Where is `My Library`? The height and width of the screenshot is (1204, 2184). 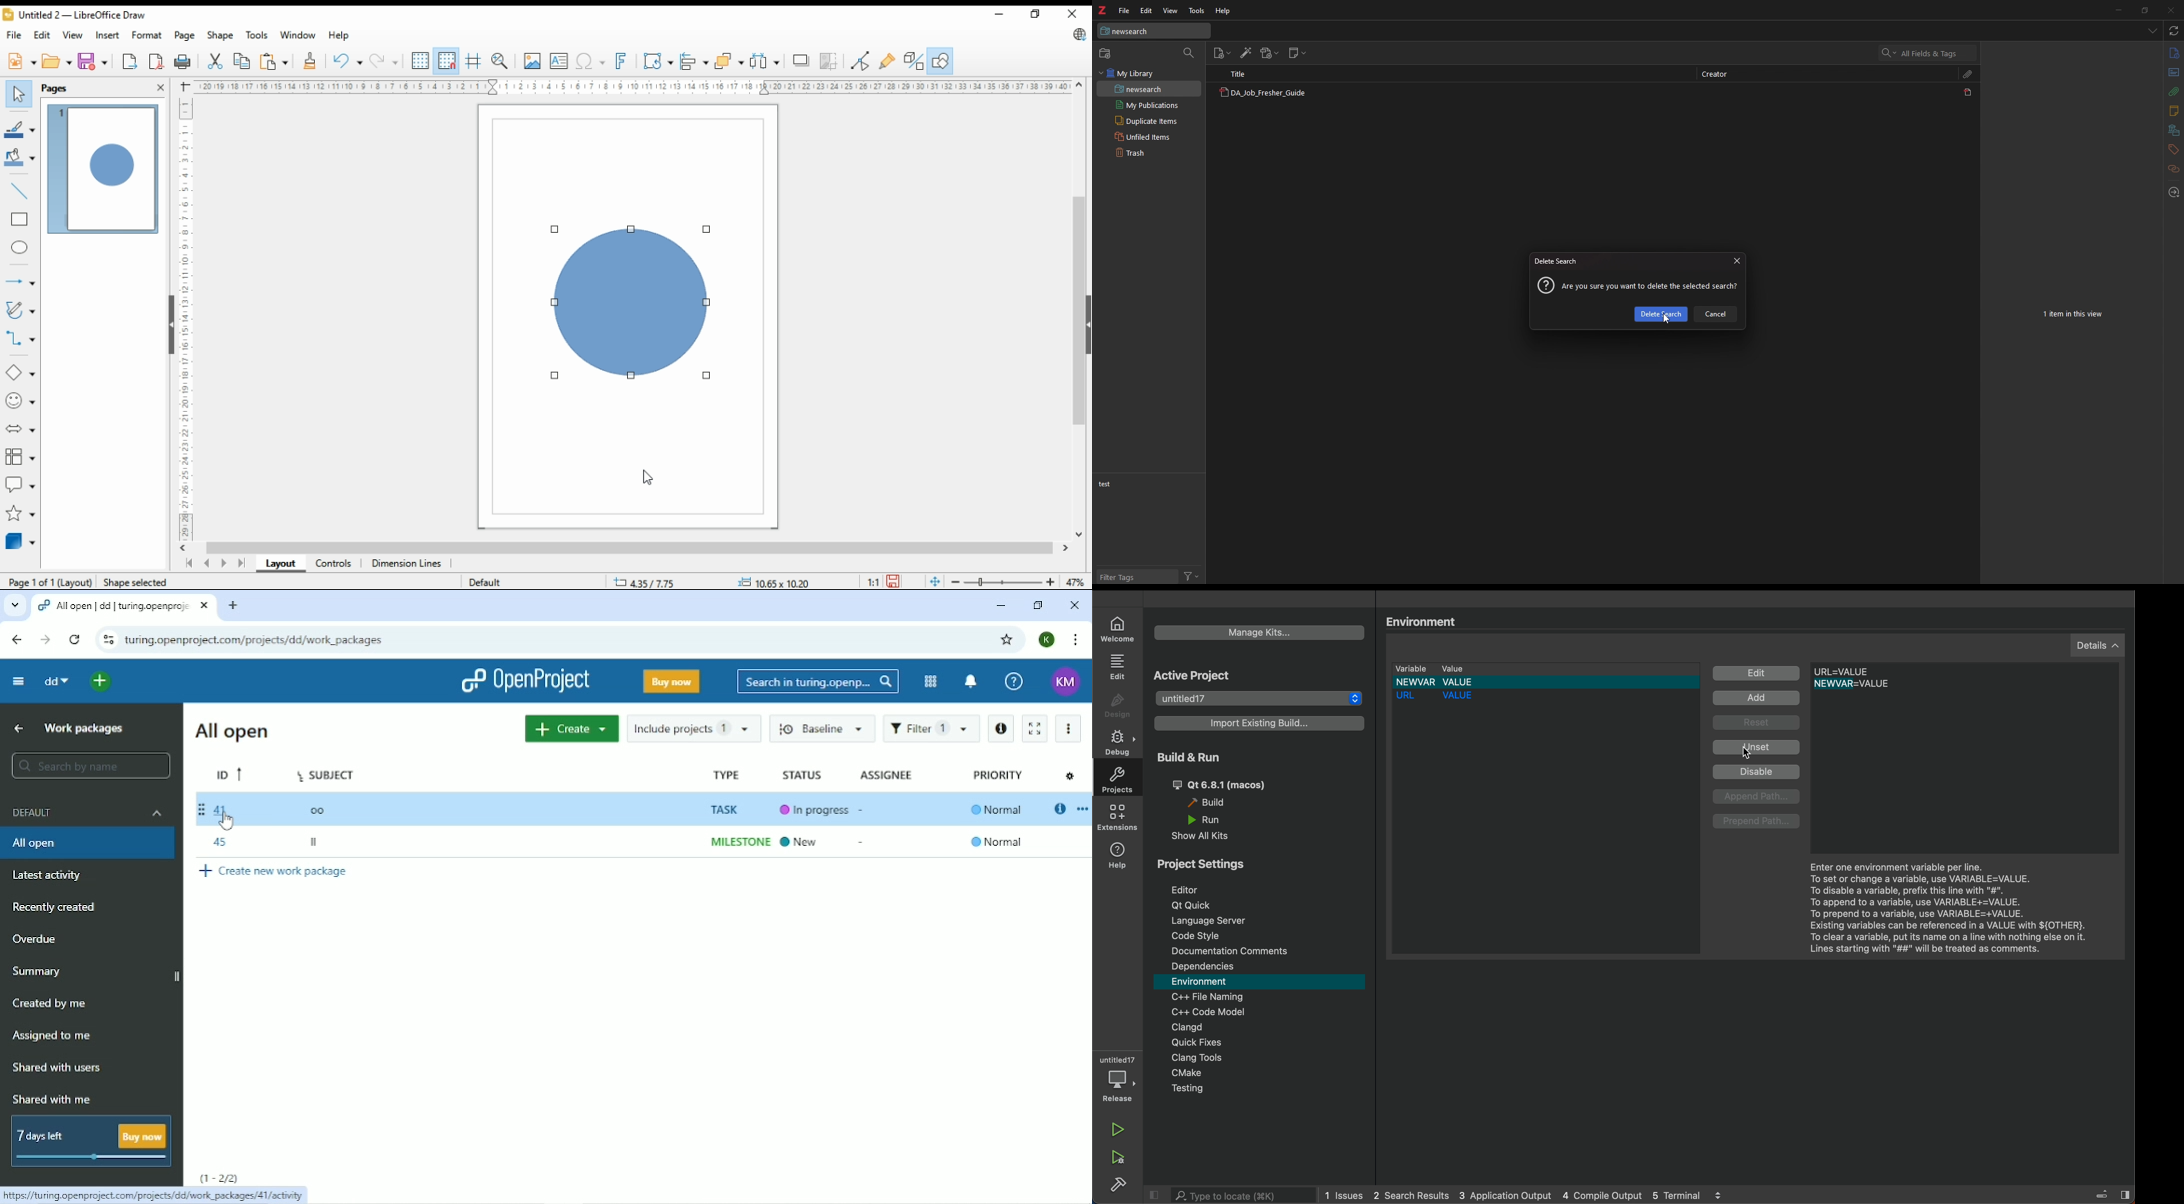
My Library is located at coordinates (1131, 75).